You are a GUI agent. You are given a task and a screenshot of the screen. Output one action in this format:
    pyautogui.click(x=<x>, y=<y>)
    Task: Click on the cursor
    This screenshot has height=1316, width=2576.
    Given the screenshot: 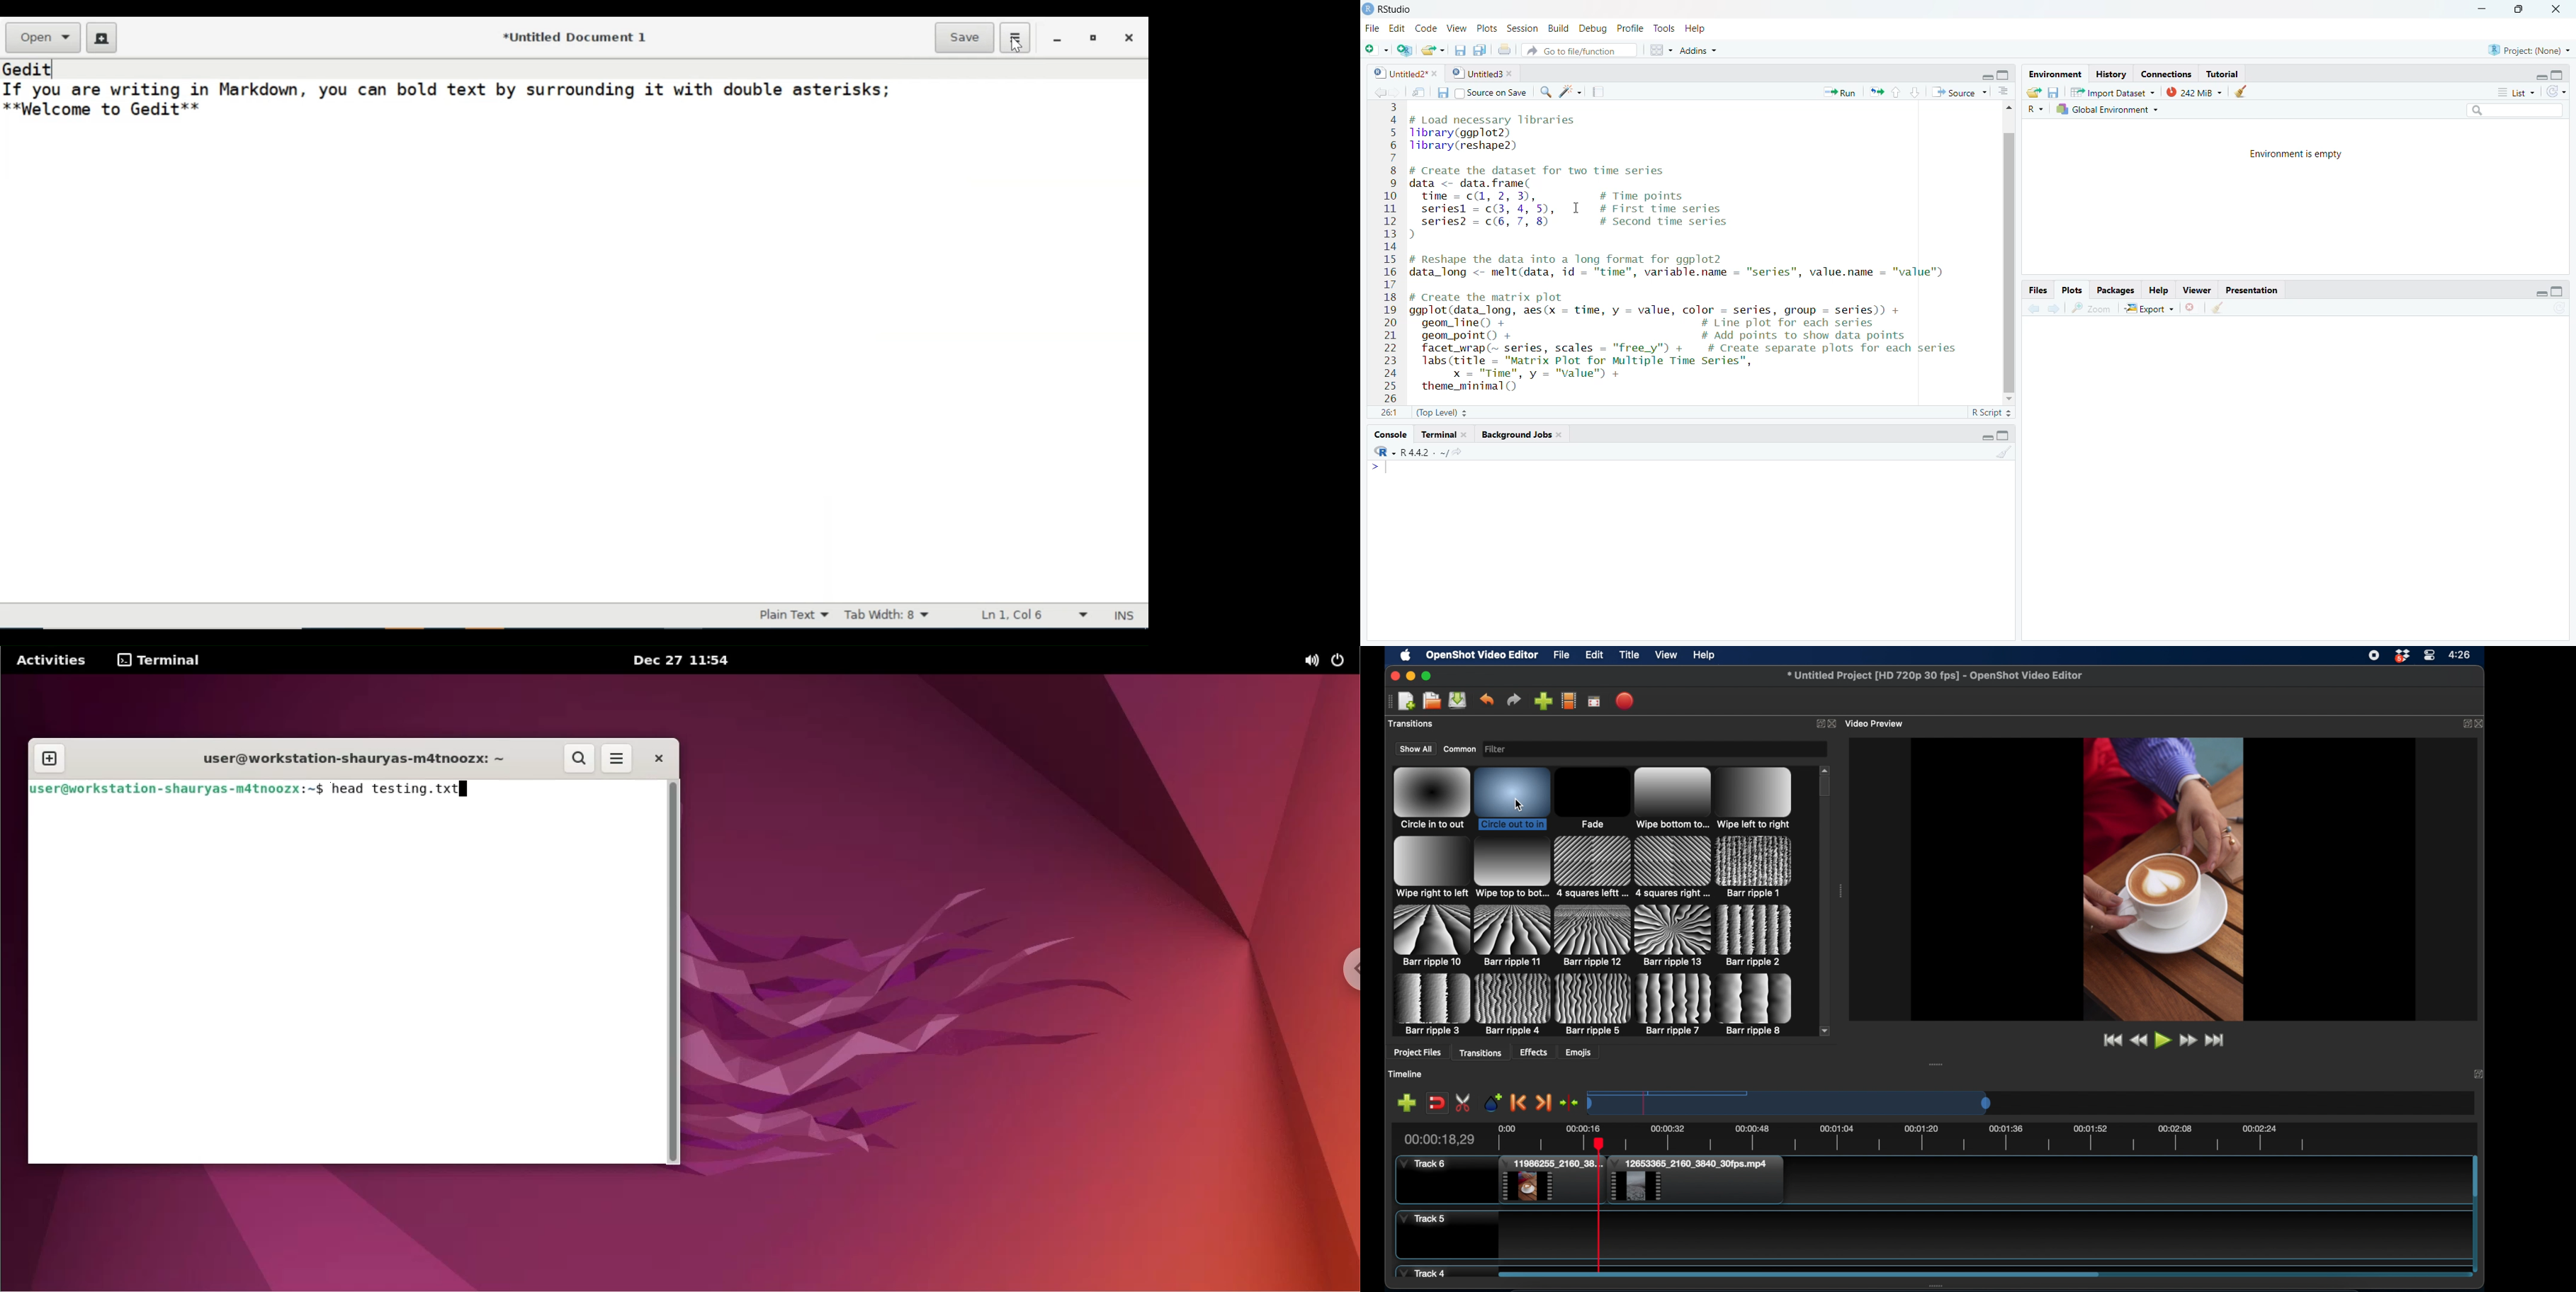 What is the action you would take?
    pyautogui.click(x=1600, y=1145)
    